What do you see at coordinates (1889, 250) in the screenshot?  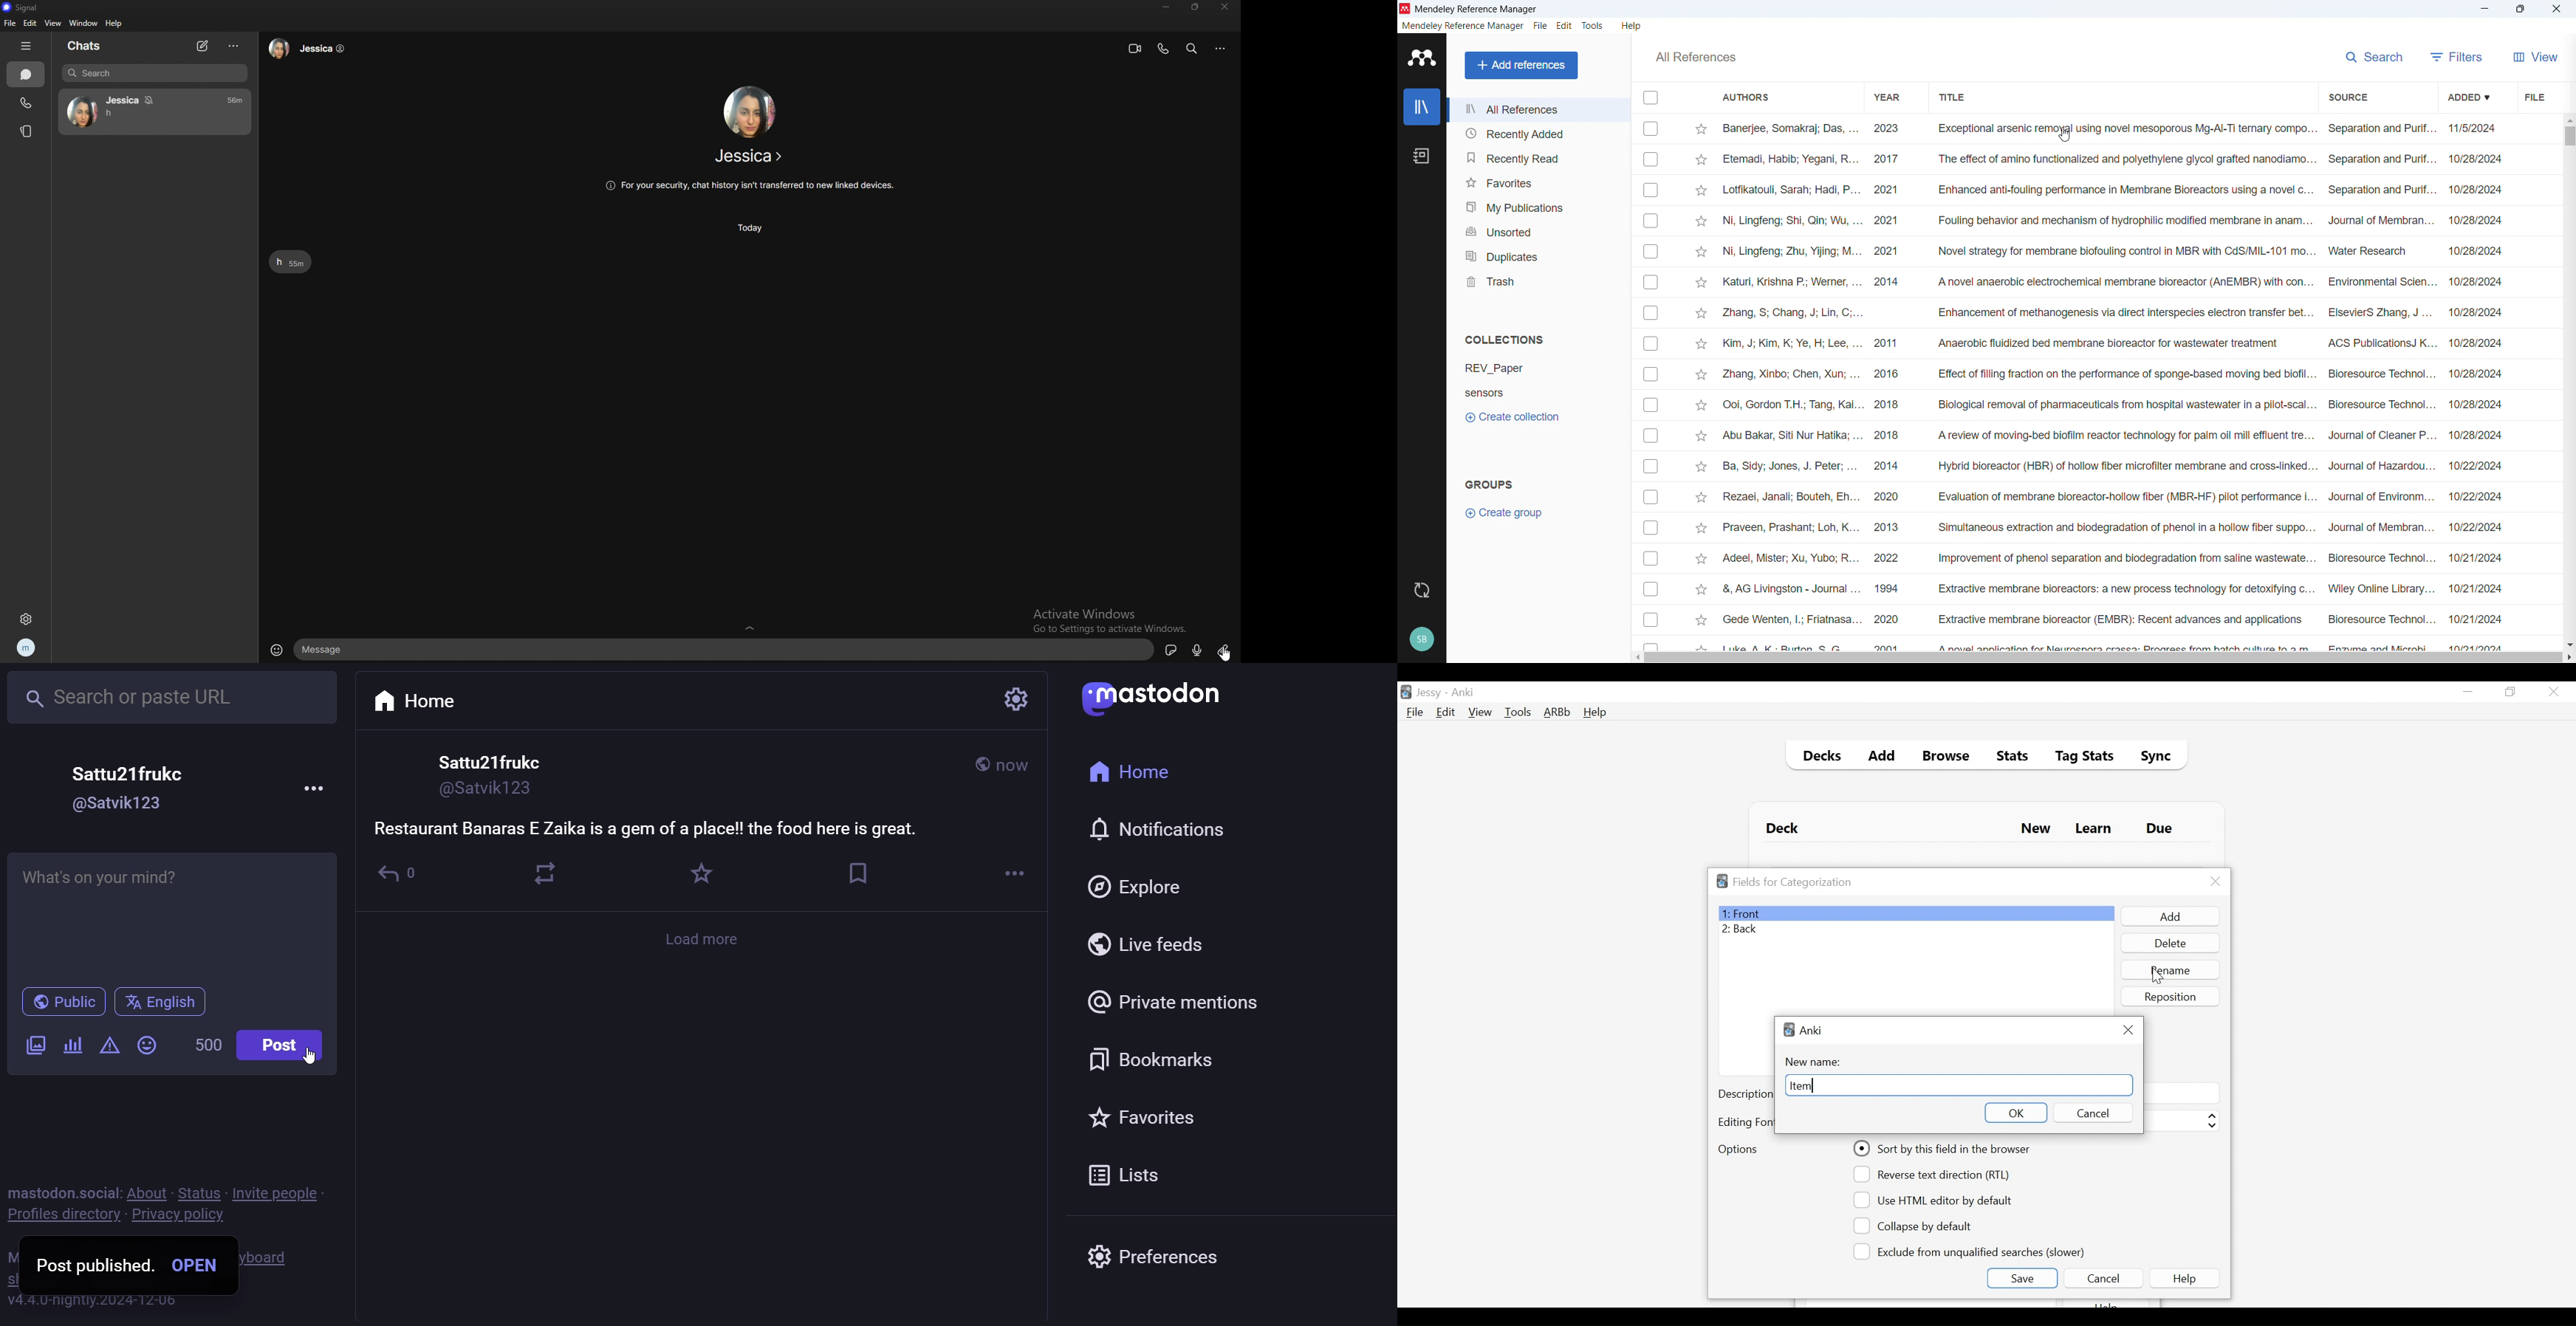 I see `2021` at bounding box center [1889, 250].